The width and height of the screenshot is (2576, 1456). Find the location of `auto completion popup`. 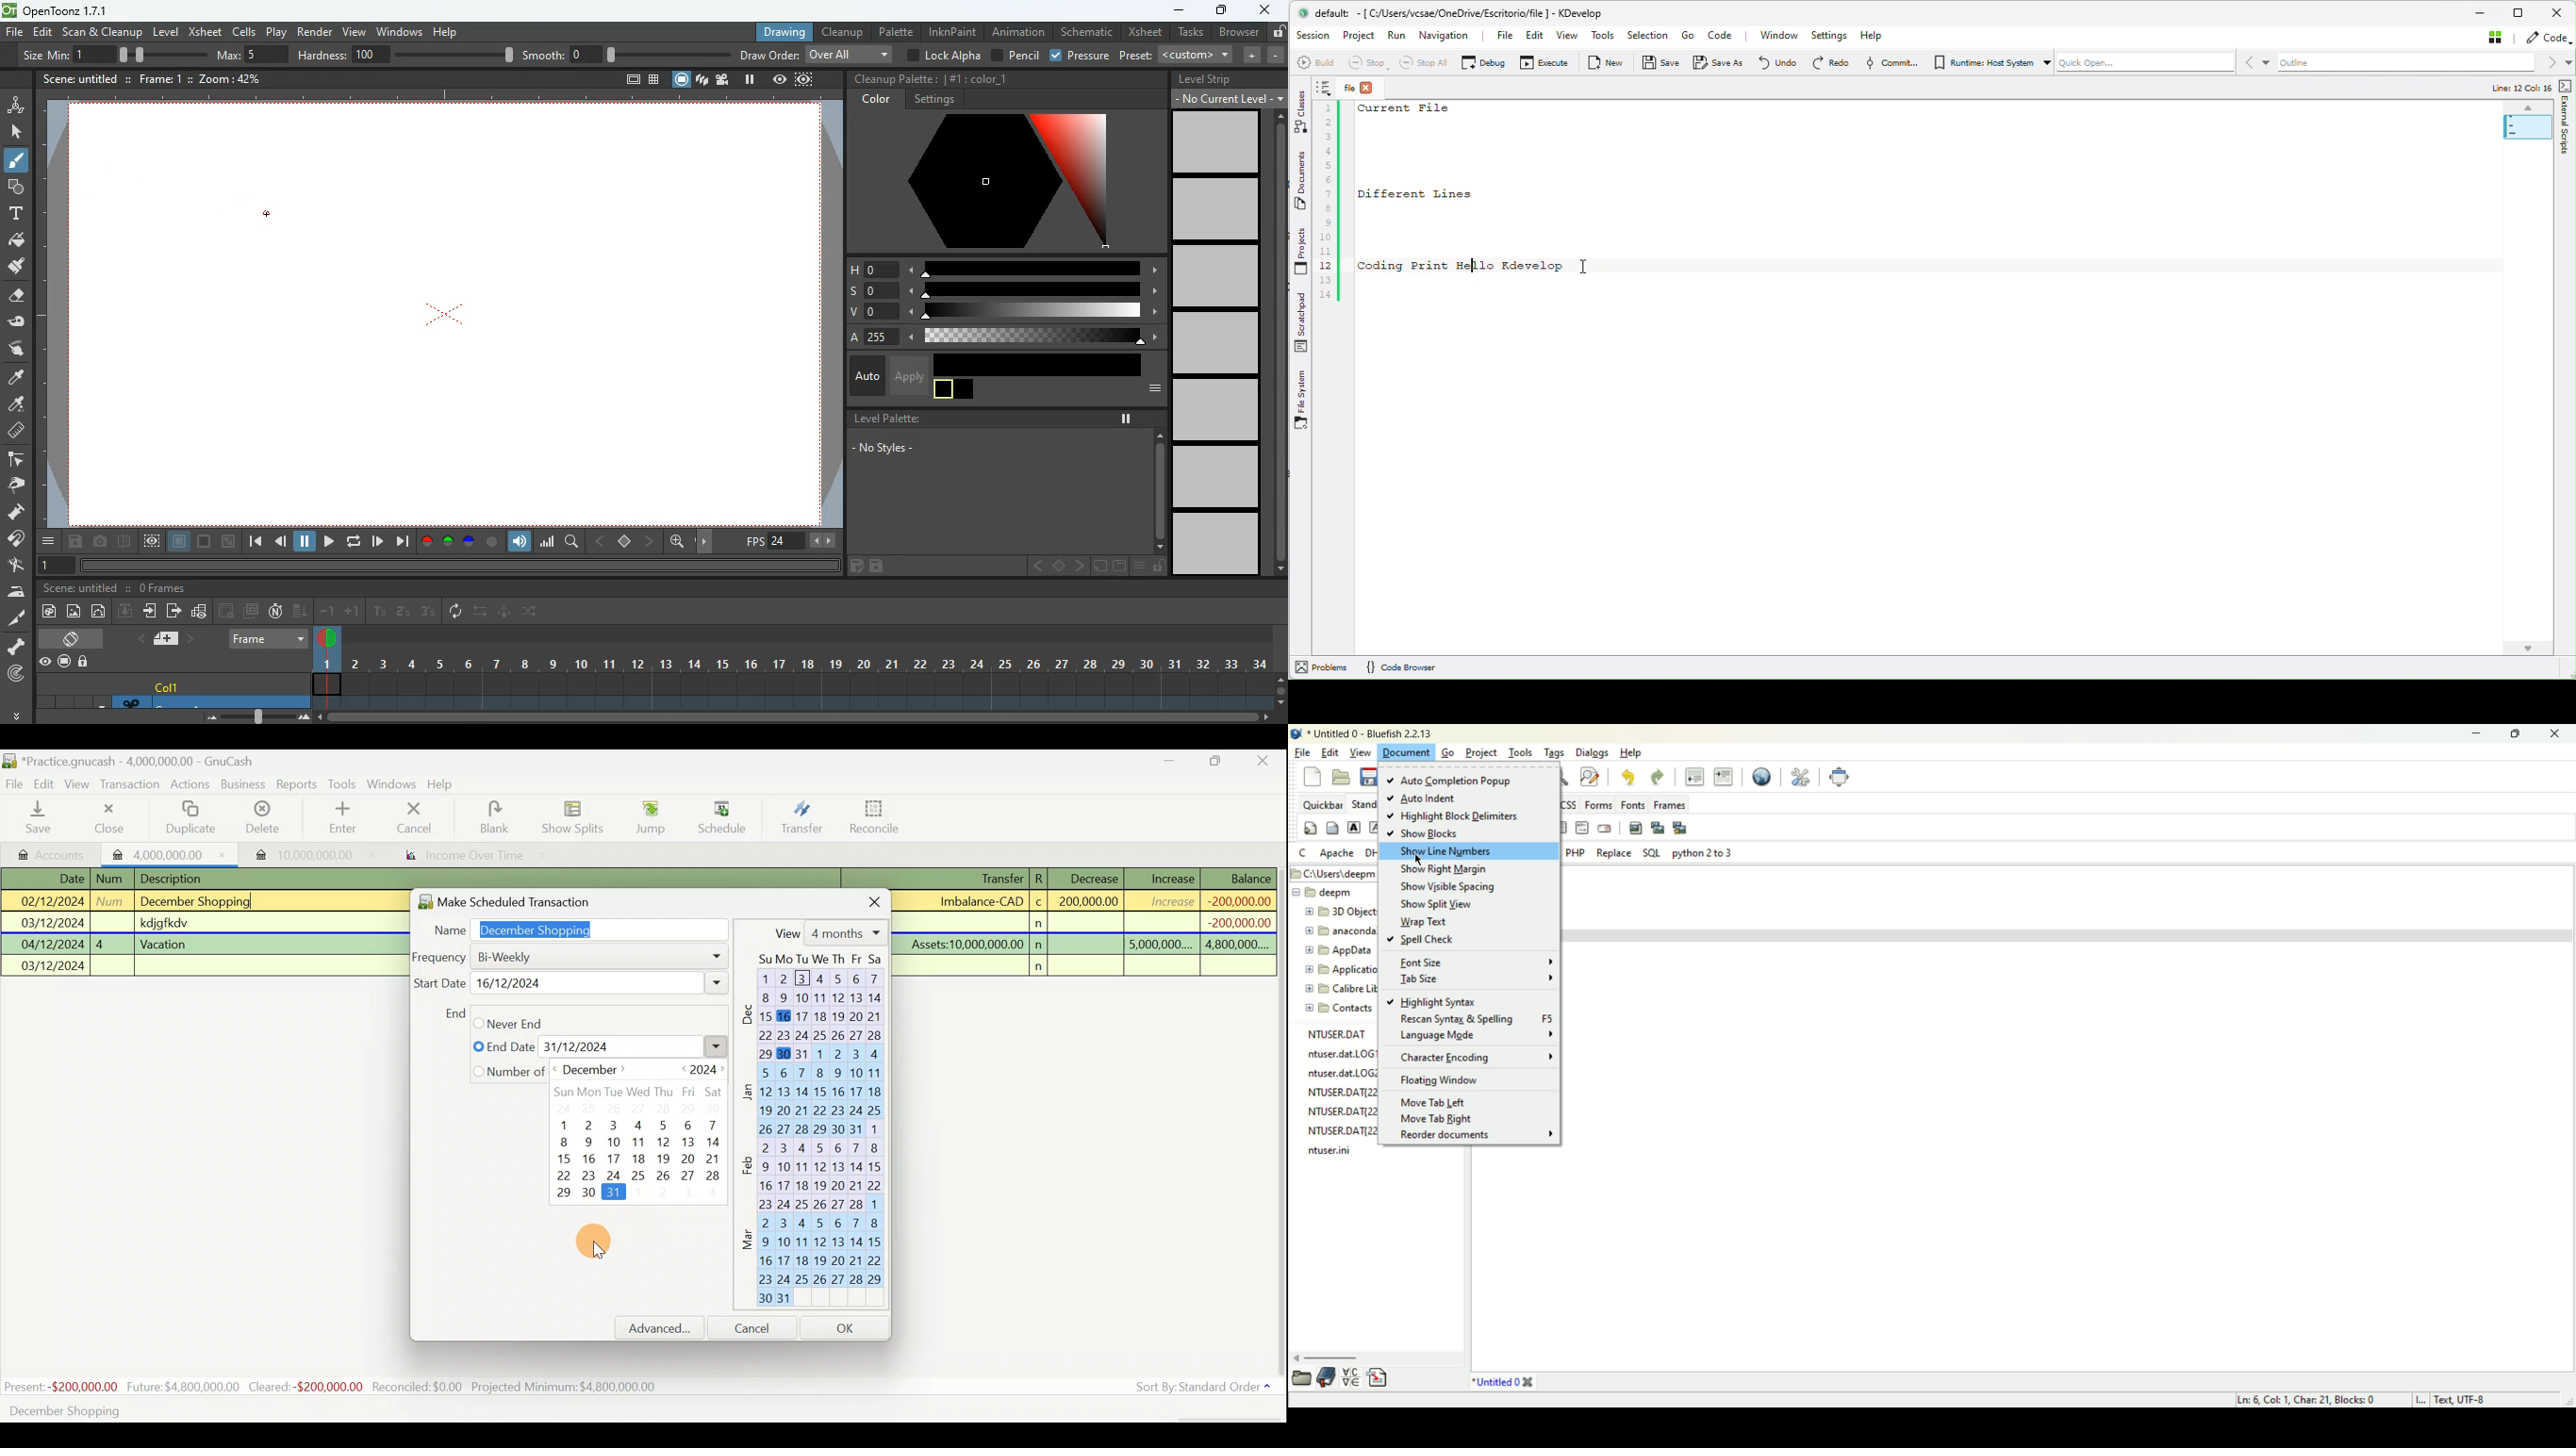

auto completion popup is located at coordinates (1450, 781).